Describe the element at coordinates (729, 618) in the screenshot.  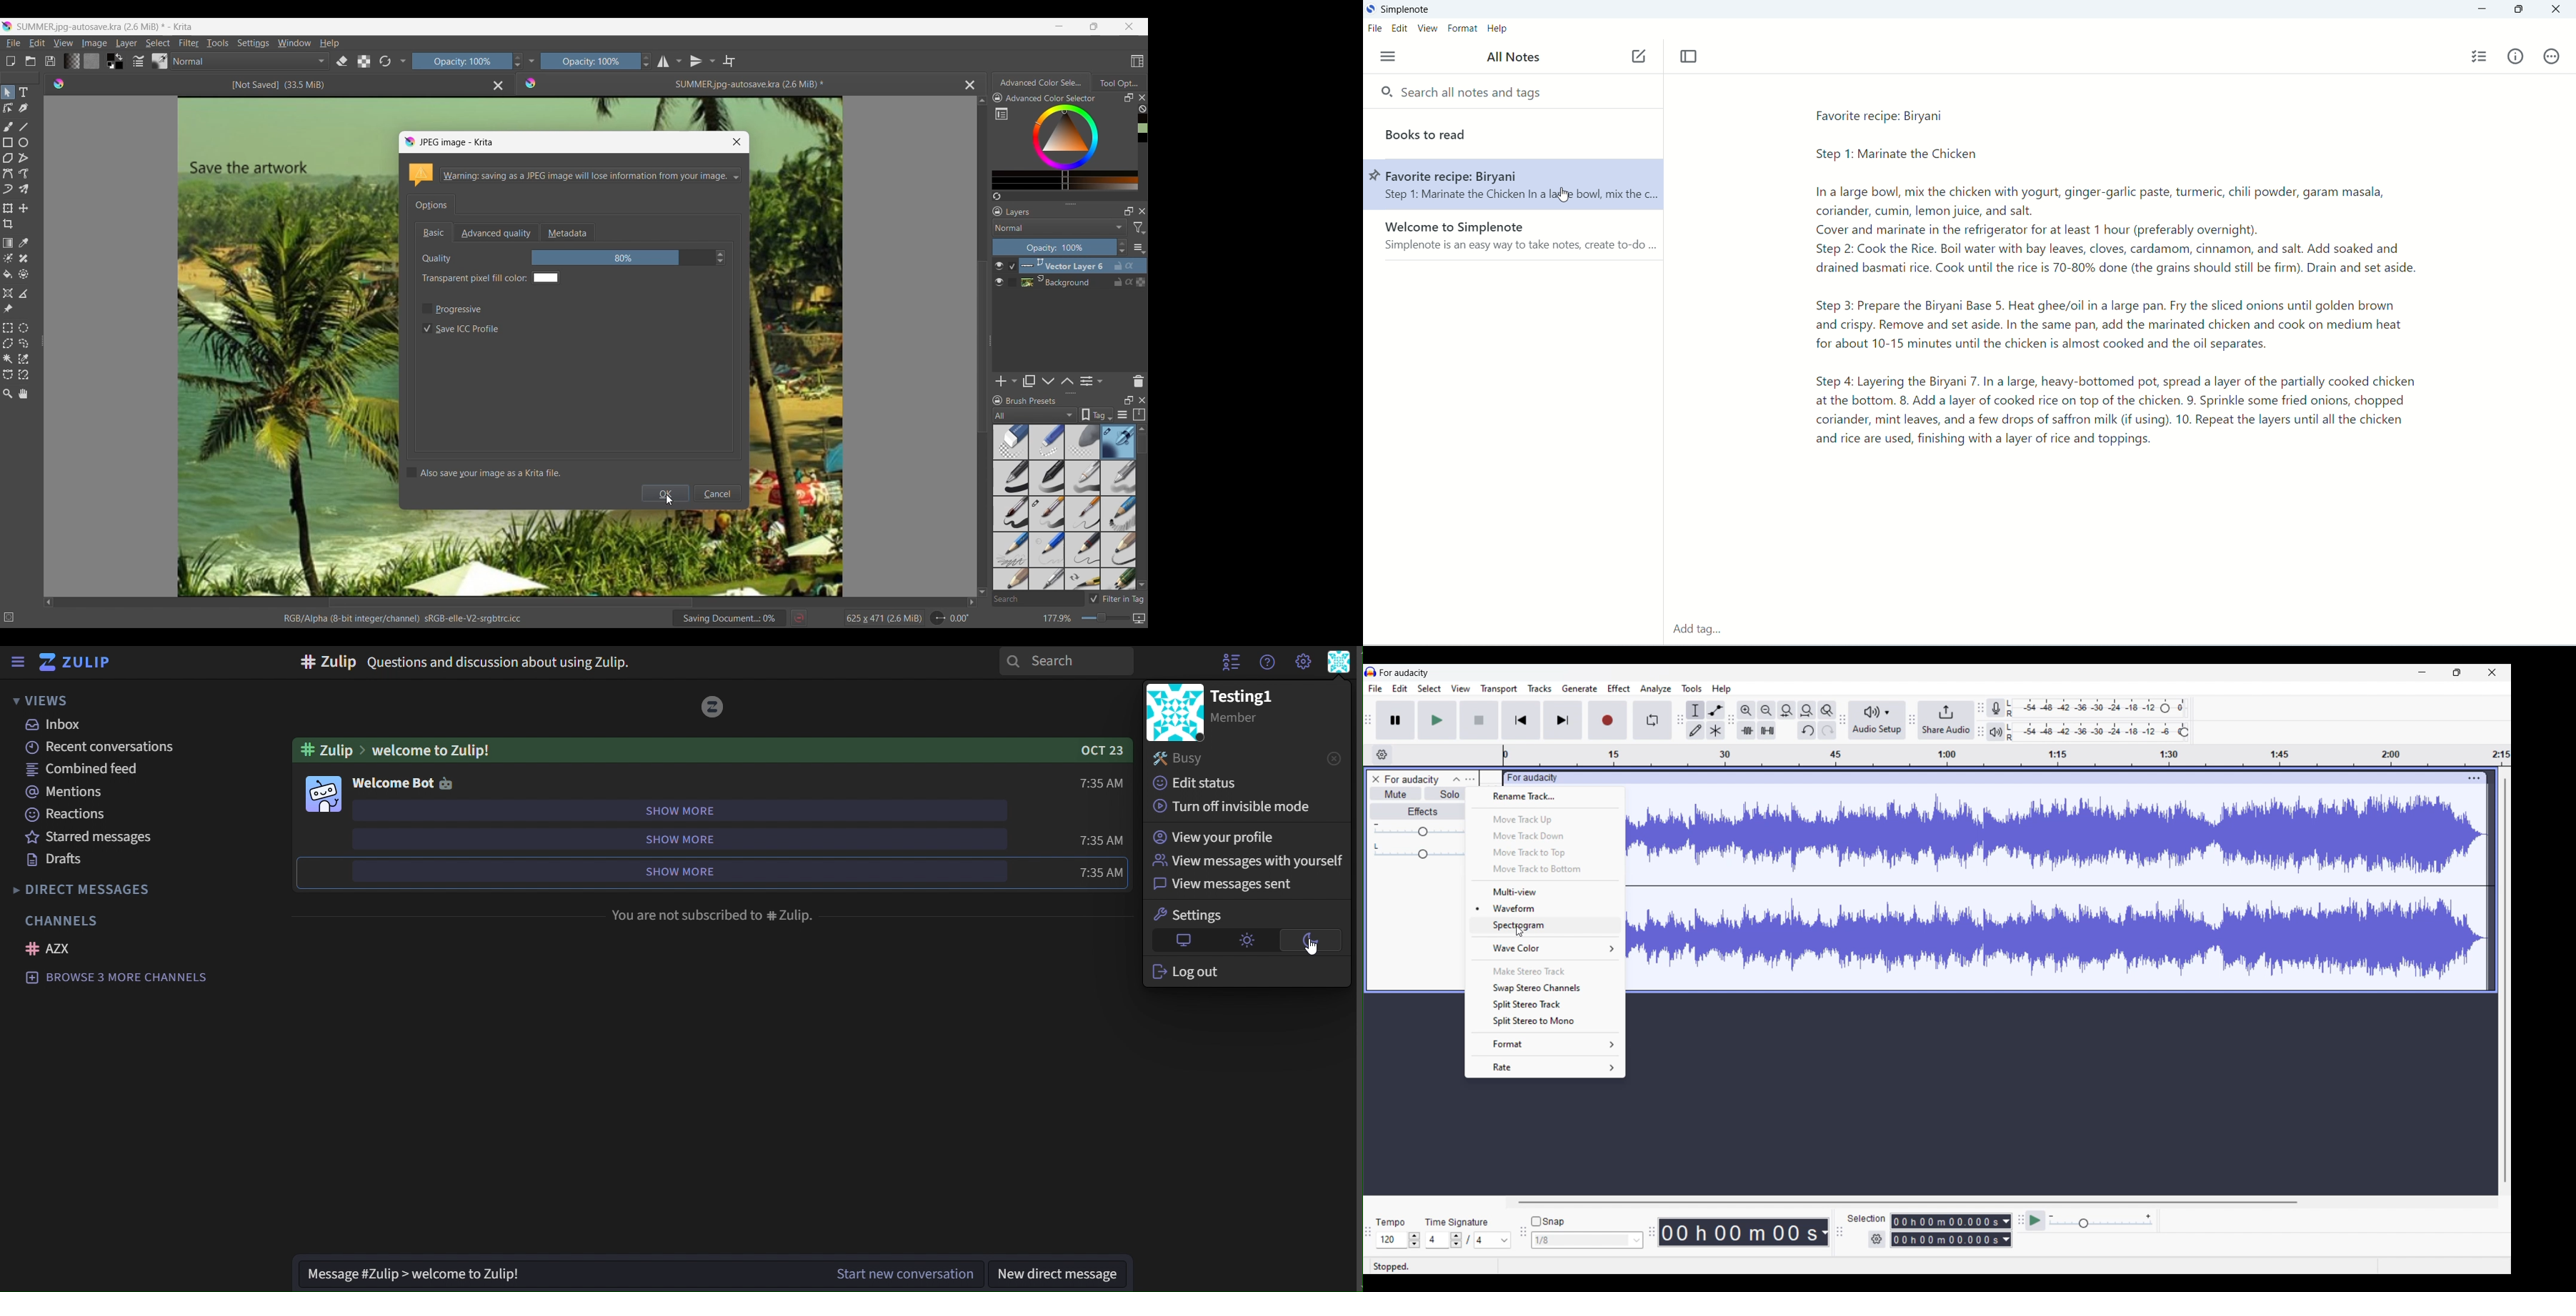
I see `Indicates document is saving` at that location.